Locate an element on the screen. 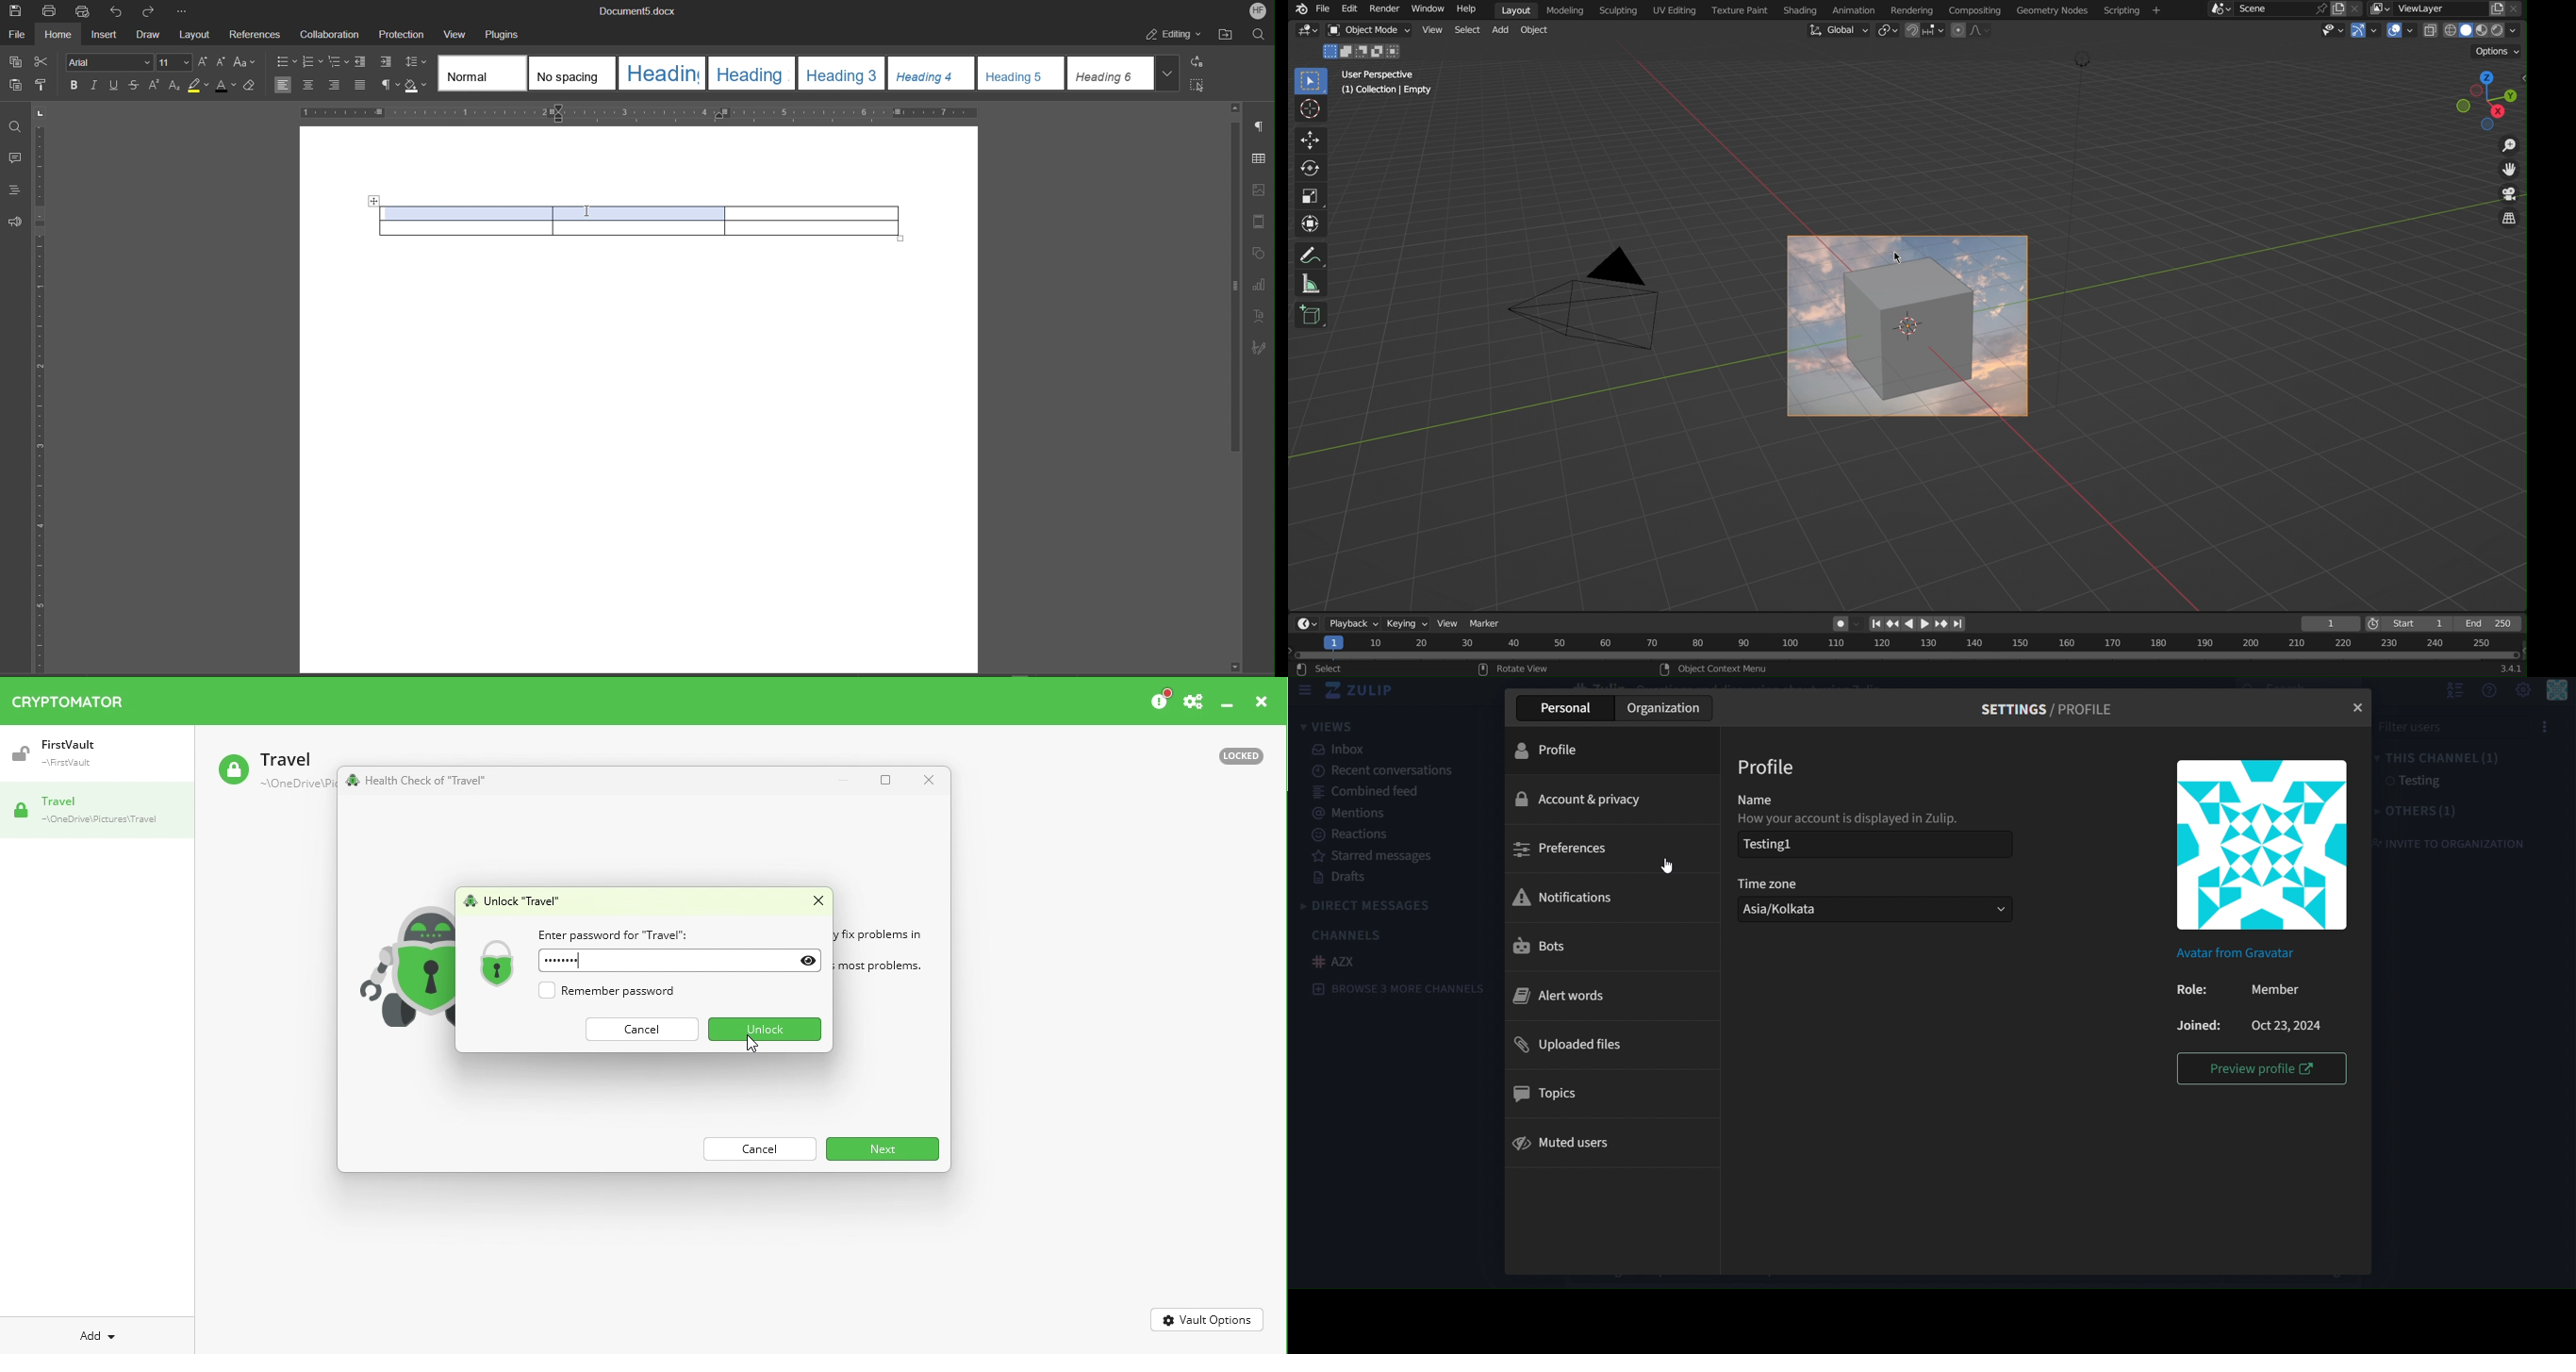 This screenshot has height=1372, width=2576. Font is located at coordinates (108, 63).